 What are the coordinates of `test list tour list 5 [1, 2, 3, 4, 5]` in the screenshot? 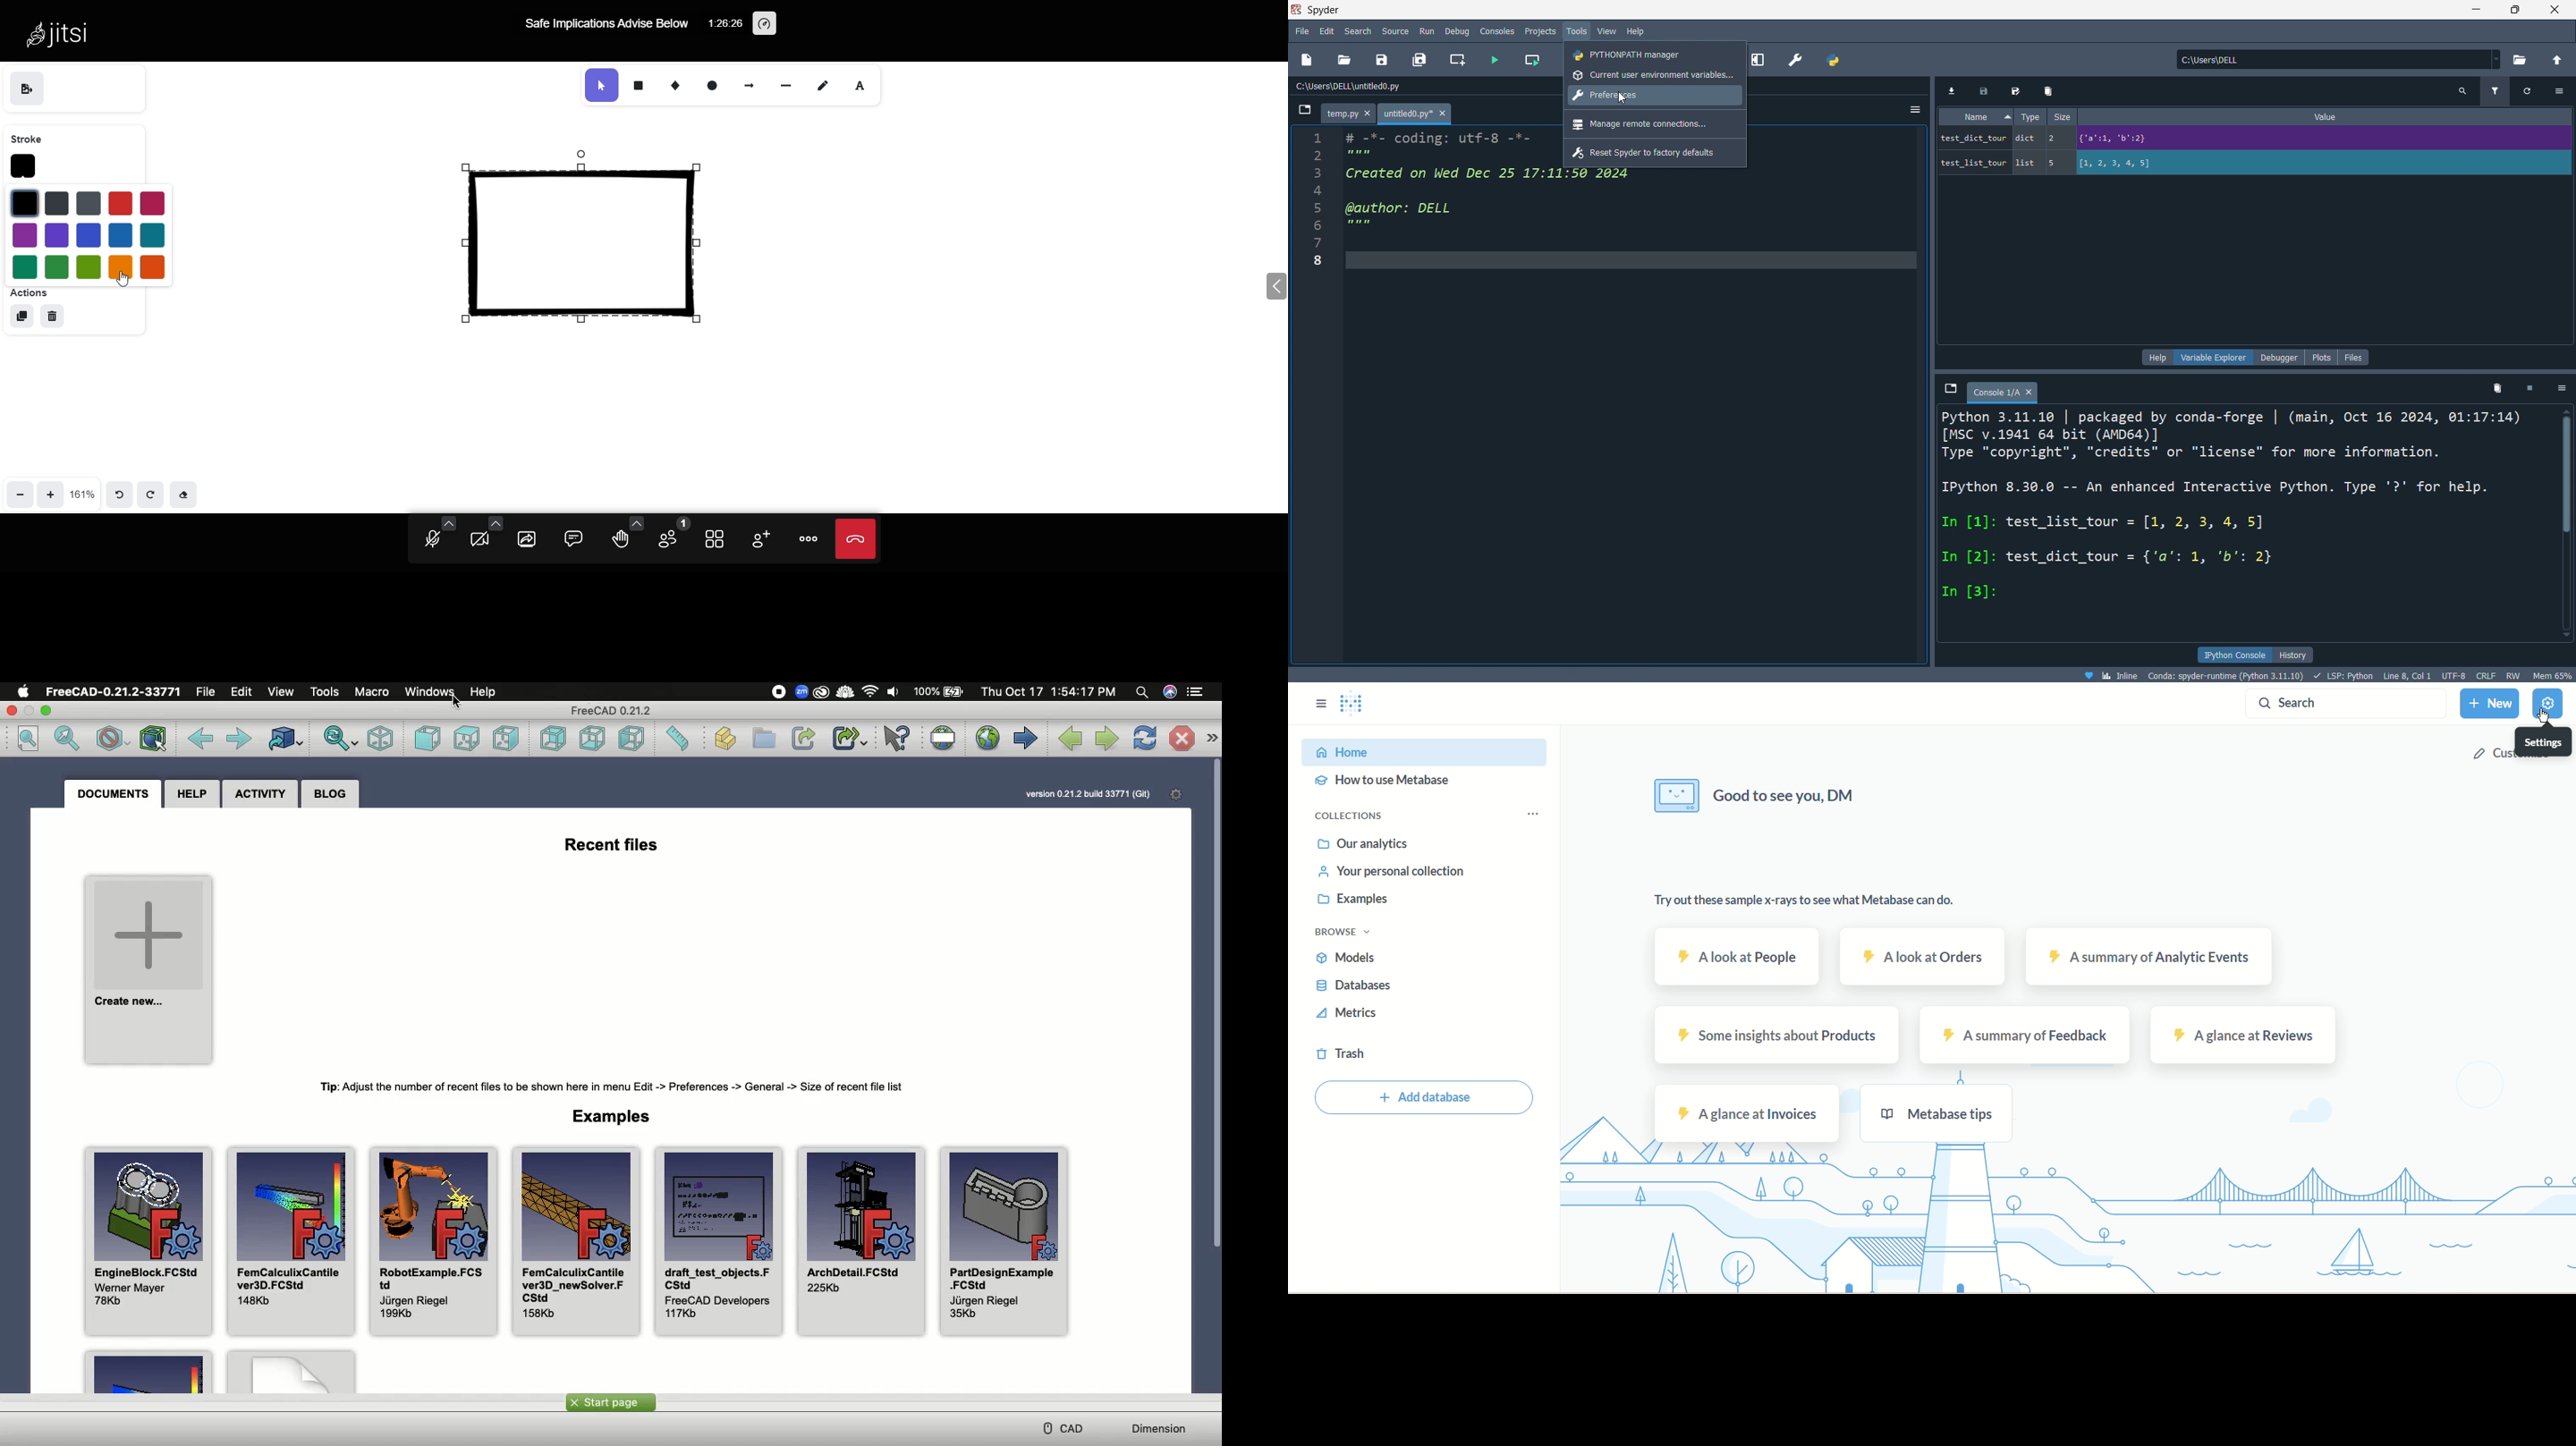 It's located at (2080, 162).